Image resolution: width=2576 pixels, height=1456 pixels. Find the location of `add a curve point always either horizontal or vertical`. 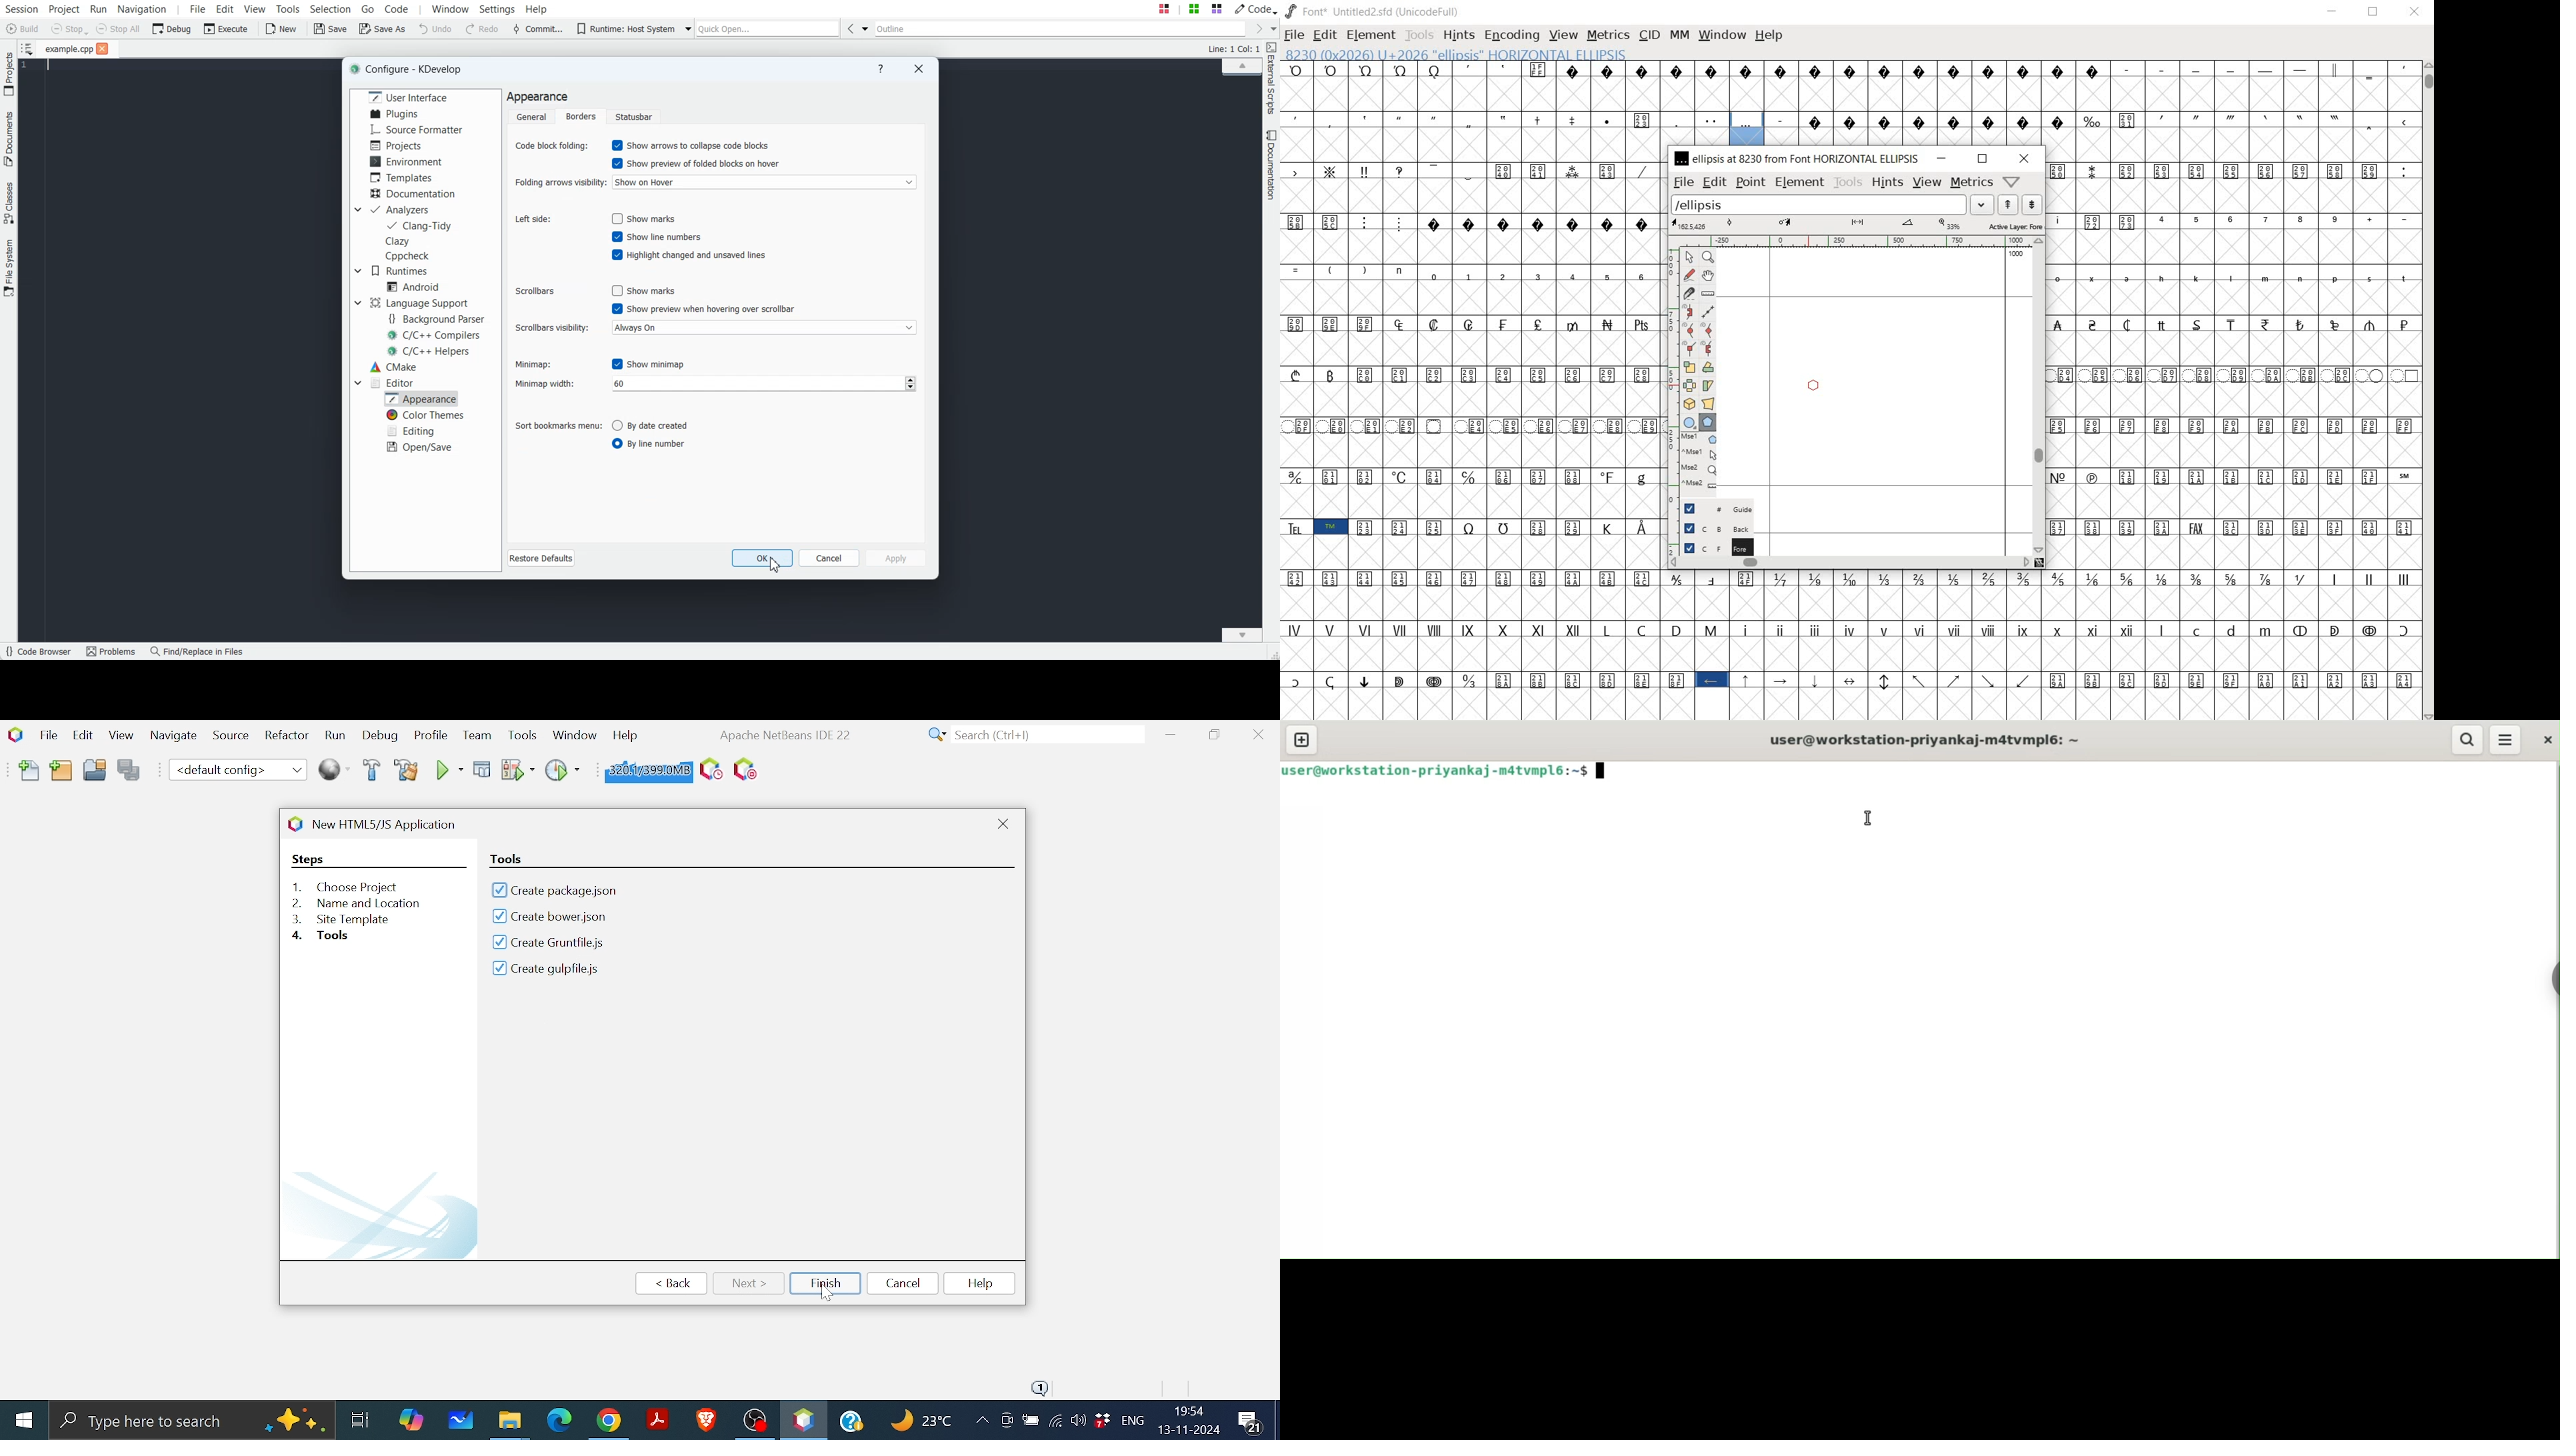

add a curve point always either horizontal or vertical is located at coordinates (1709, 329).